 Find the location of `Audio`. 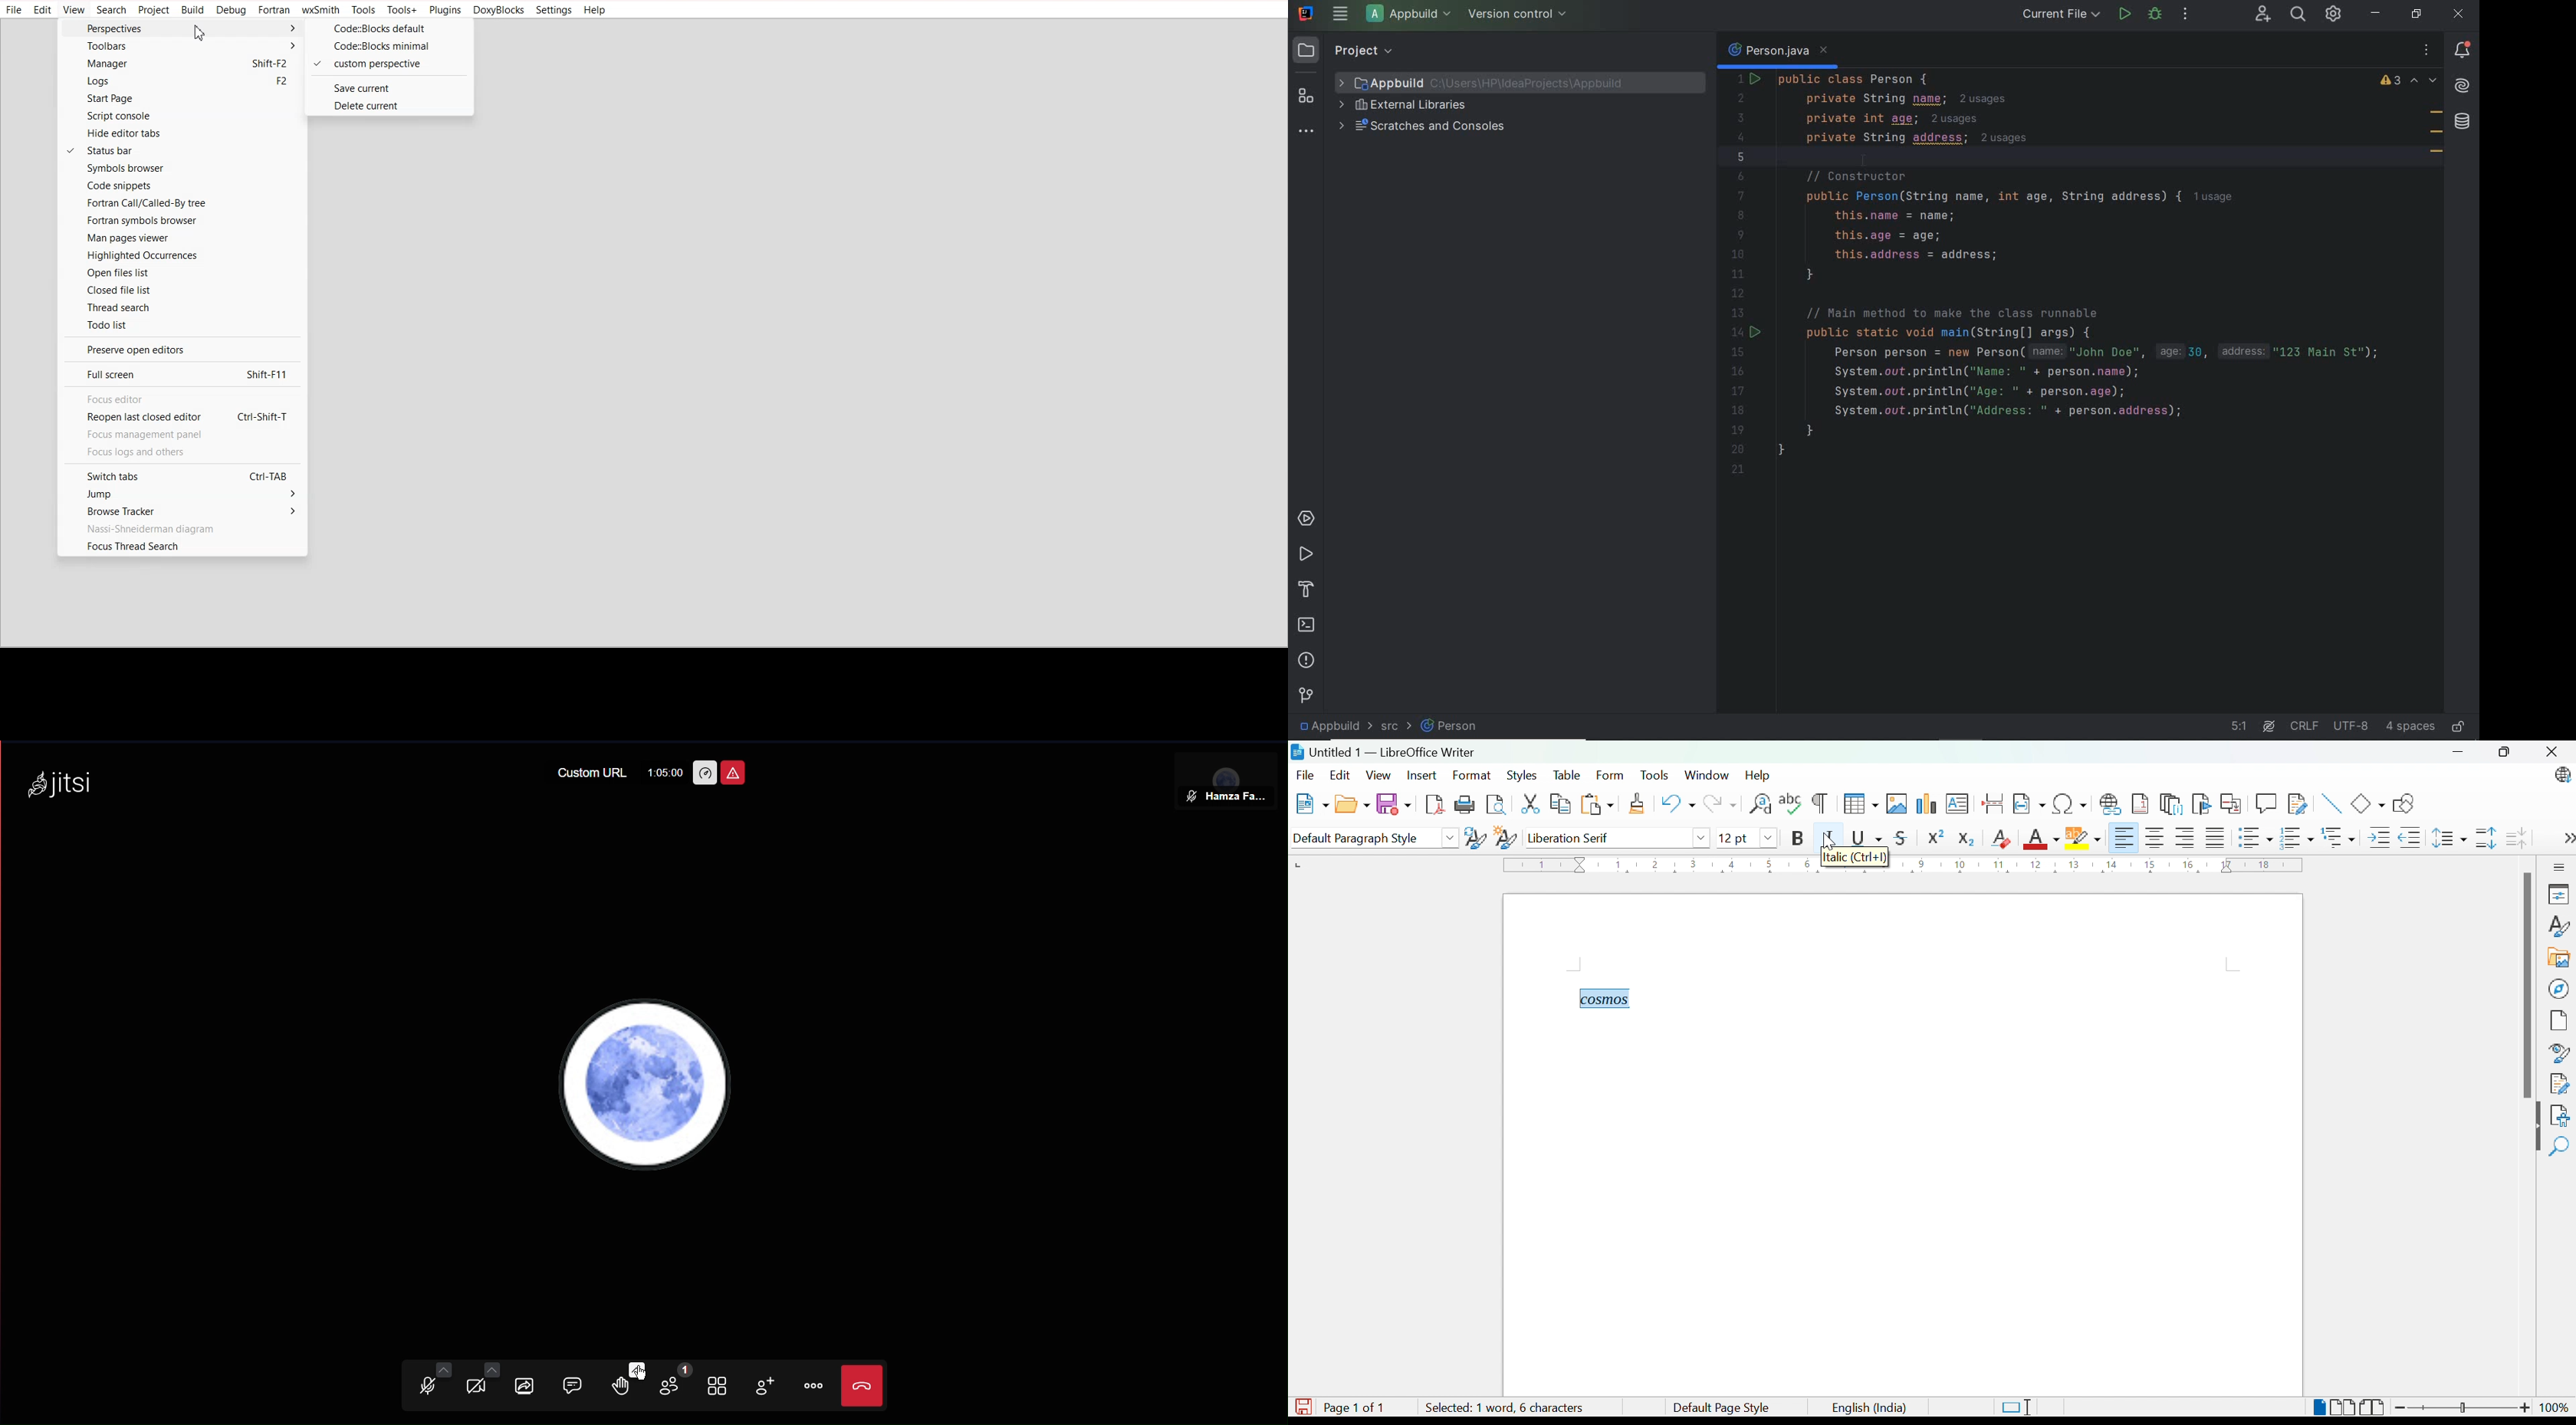

Audio is located at coordinates (426, 1385).